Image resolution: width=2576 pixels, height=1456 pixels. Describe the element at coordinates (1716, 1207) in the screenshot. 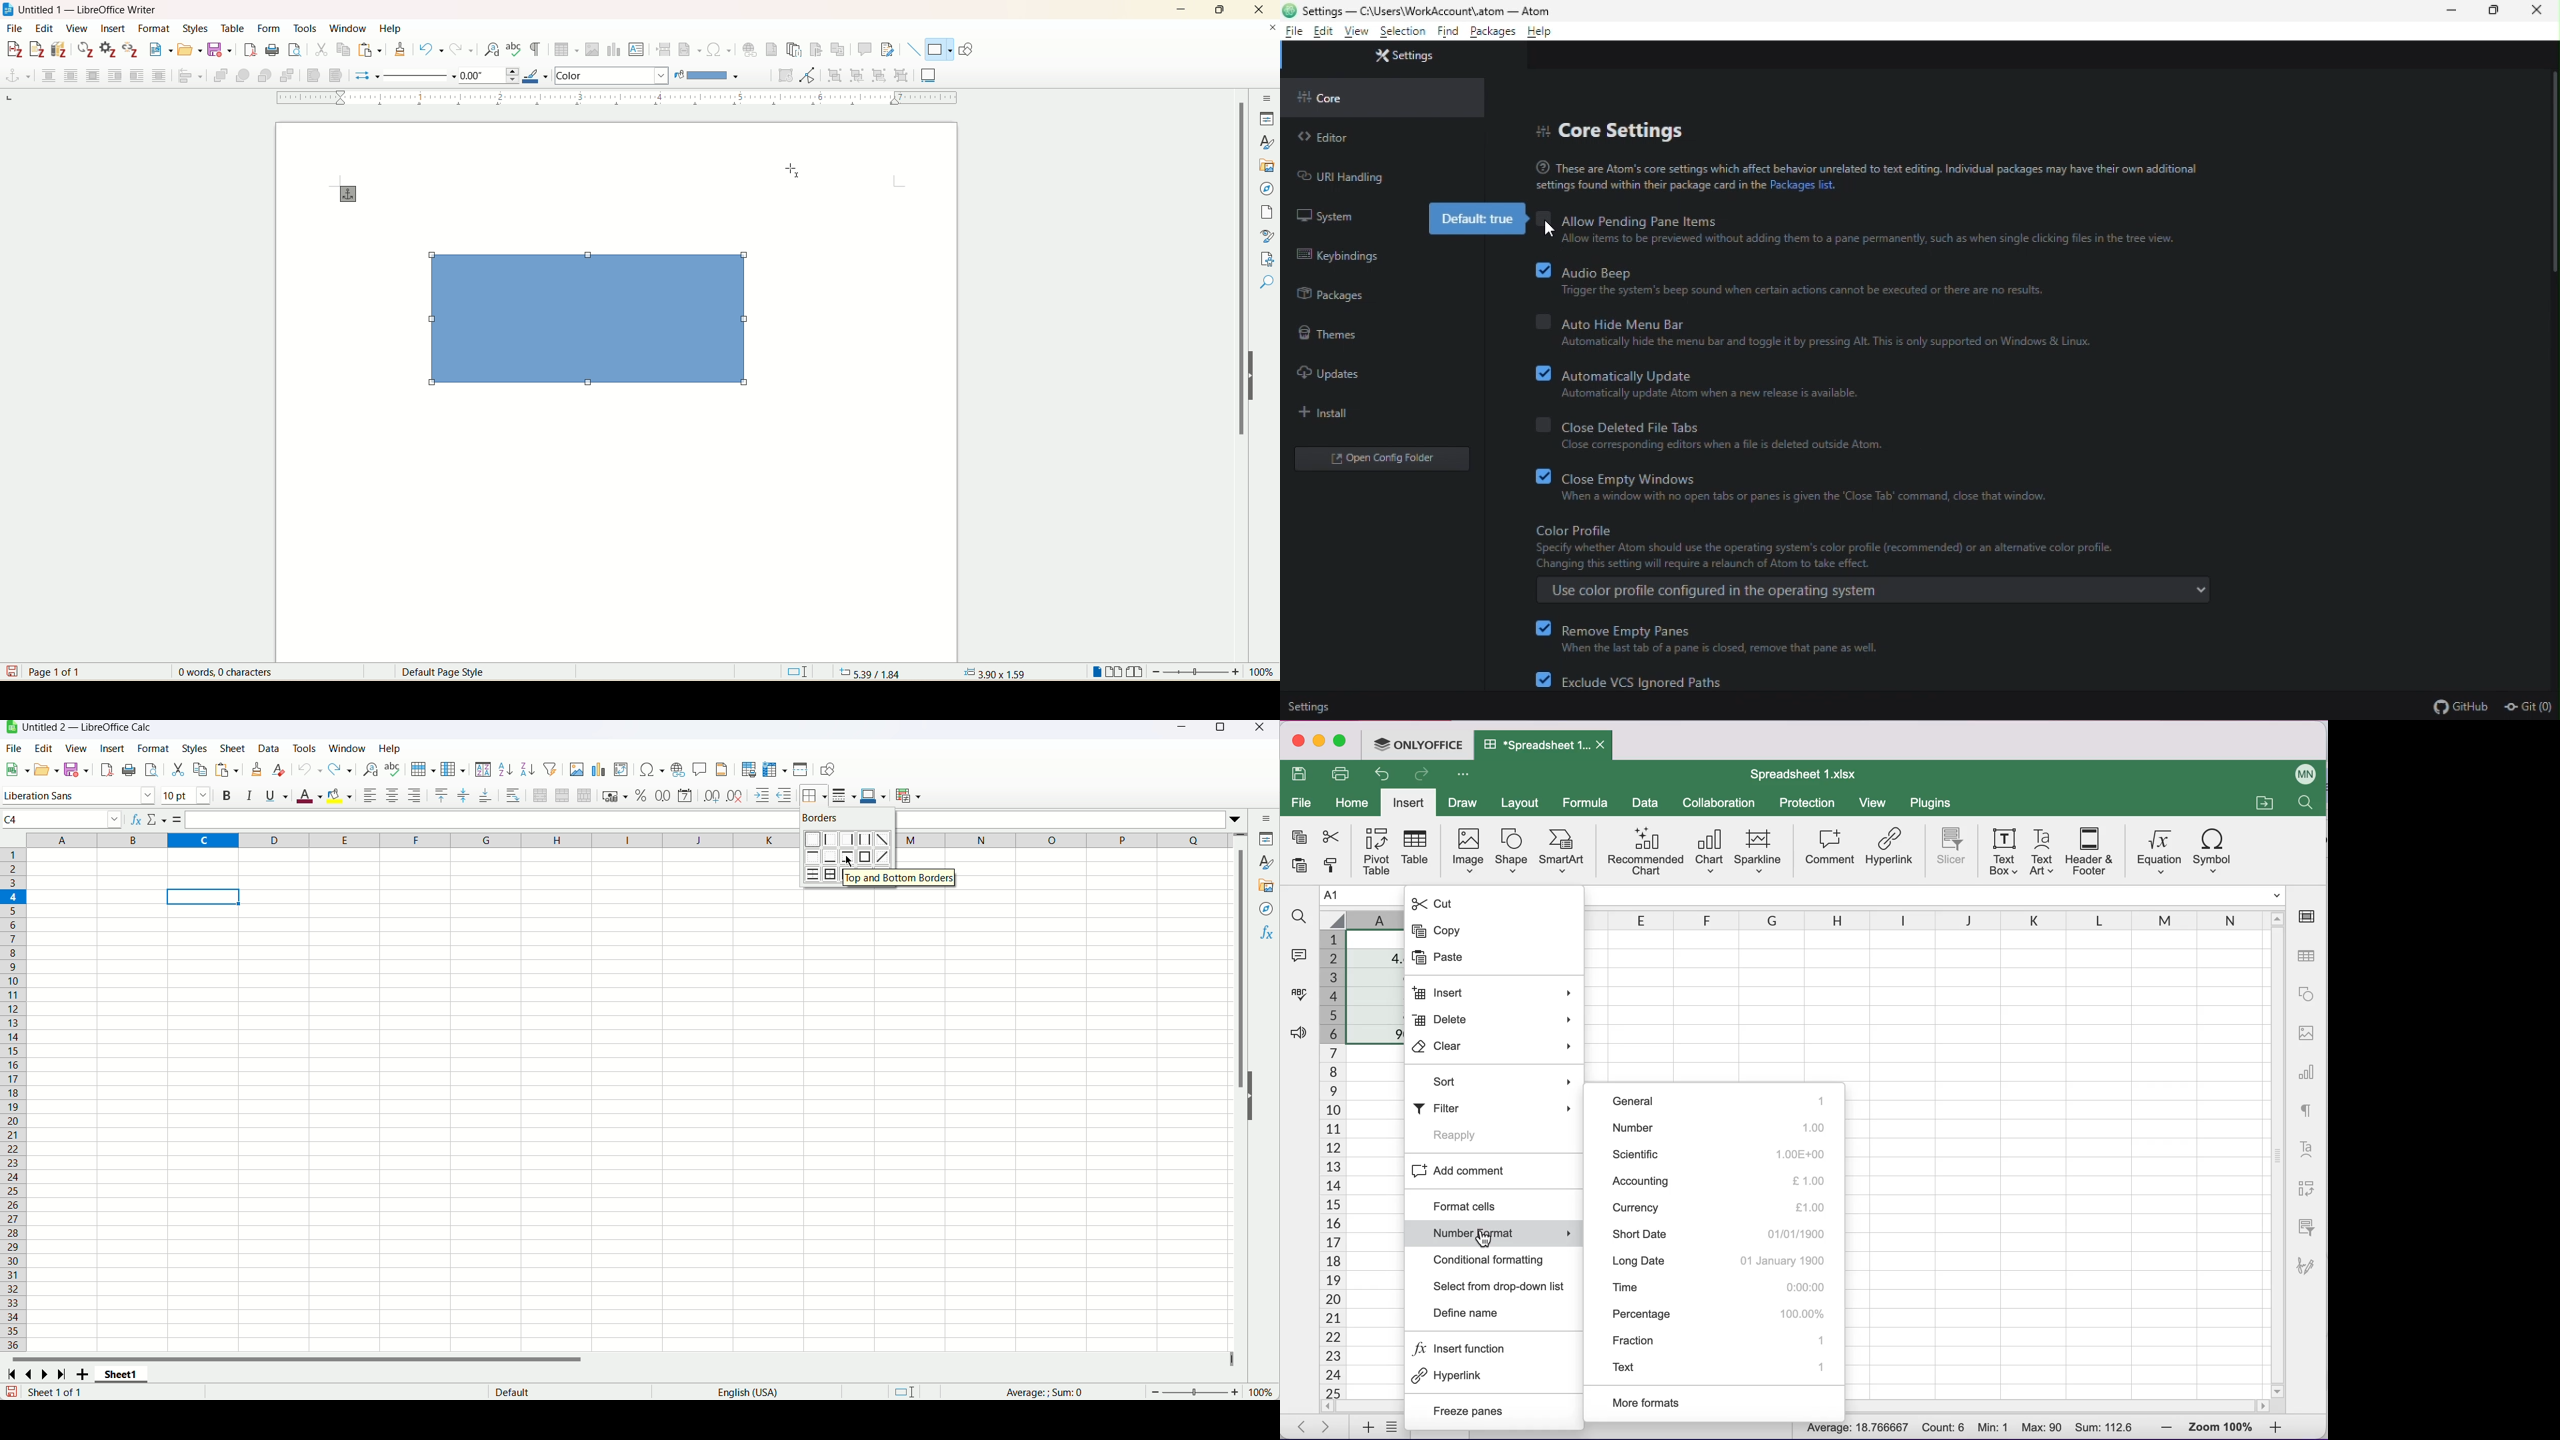

I see `currency` at that location.